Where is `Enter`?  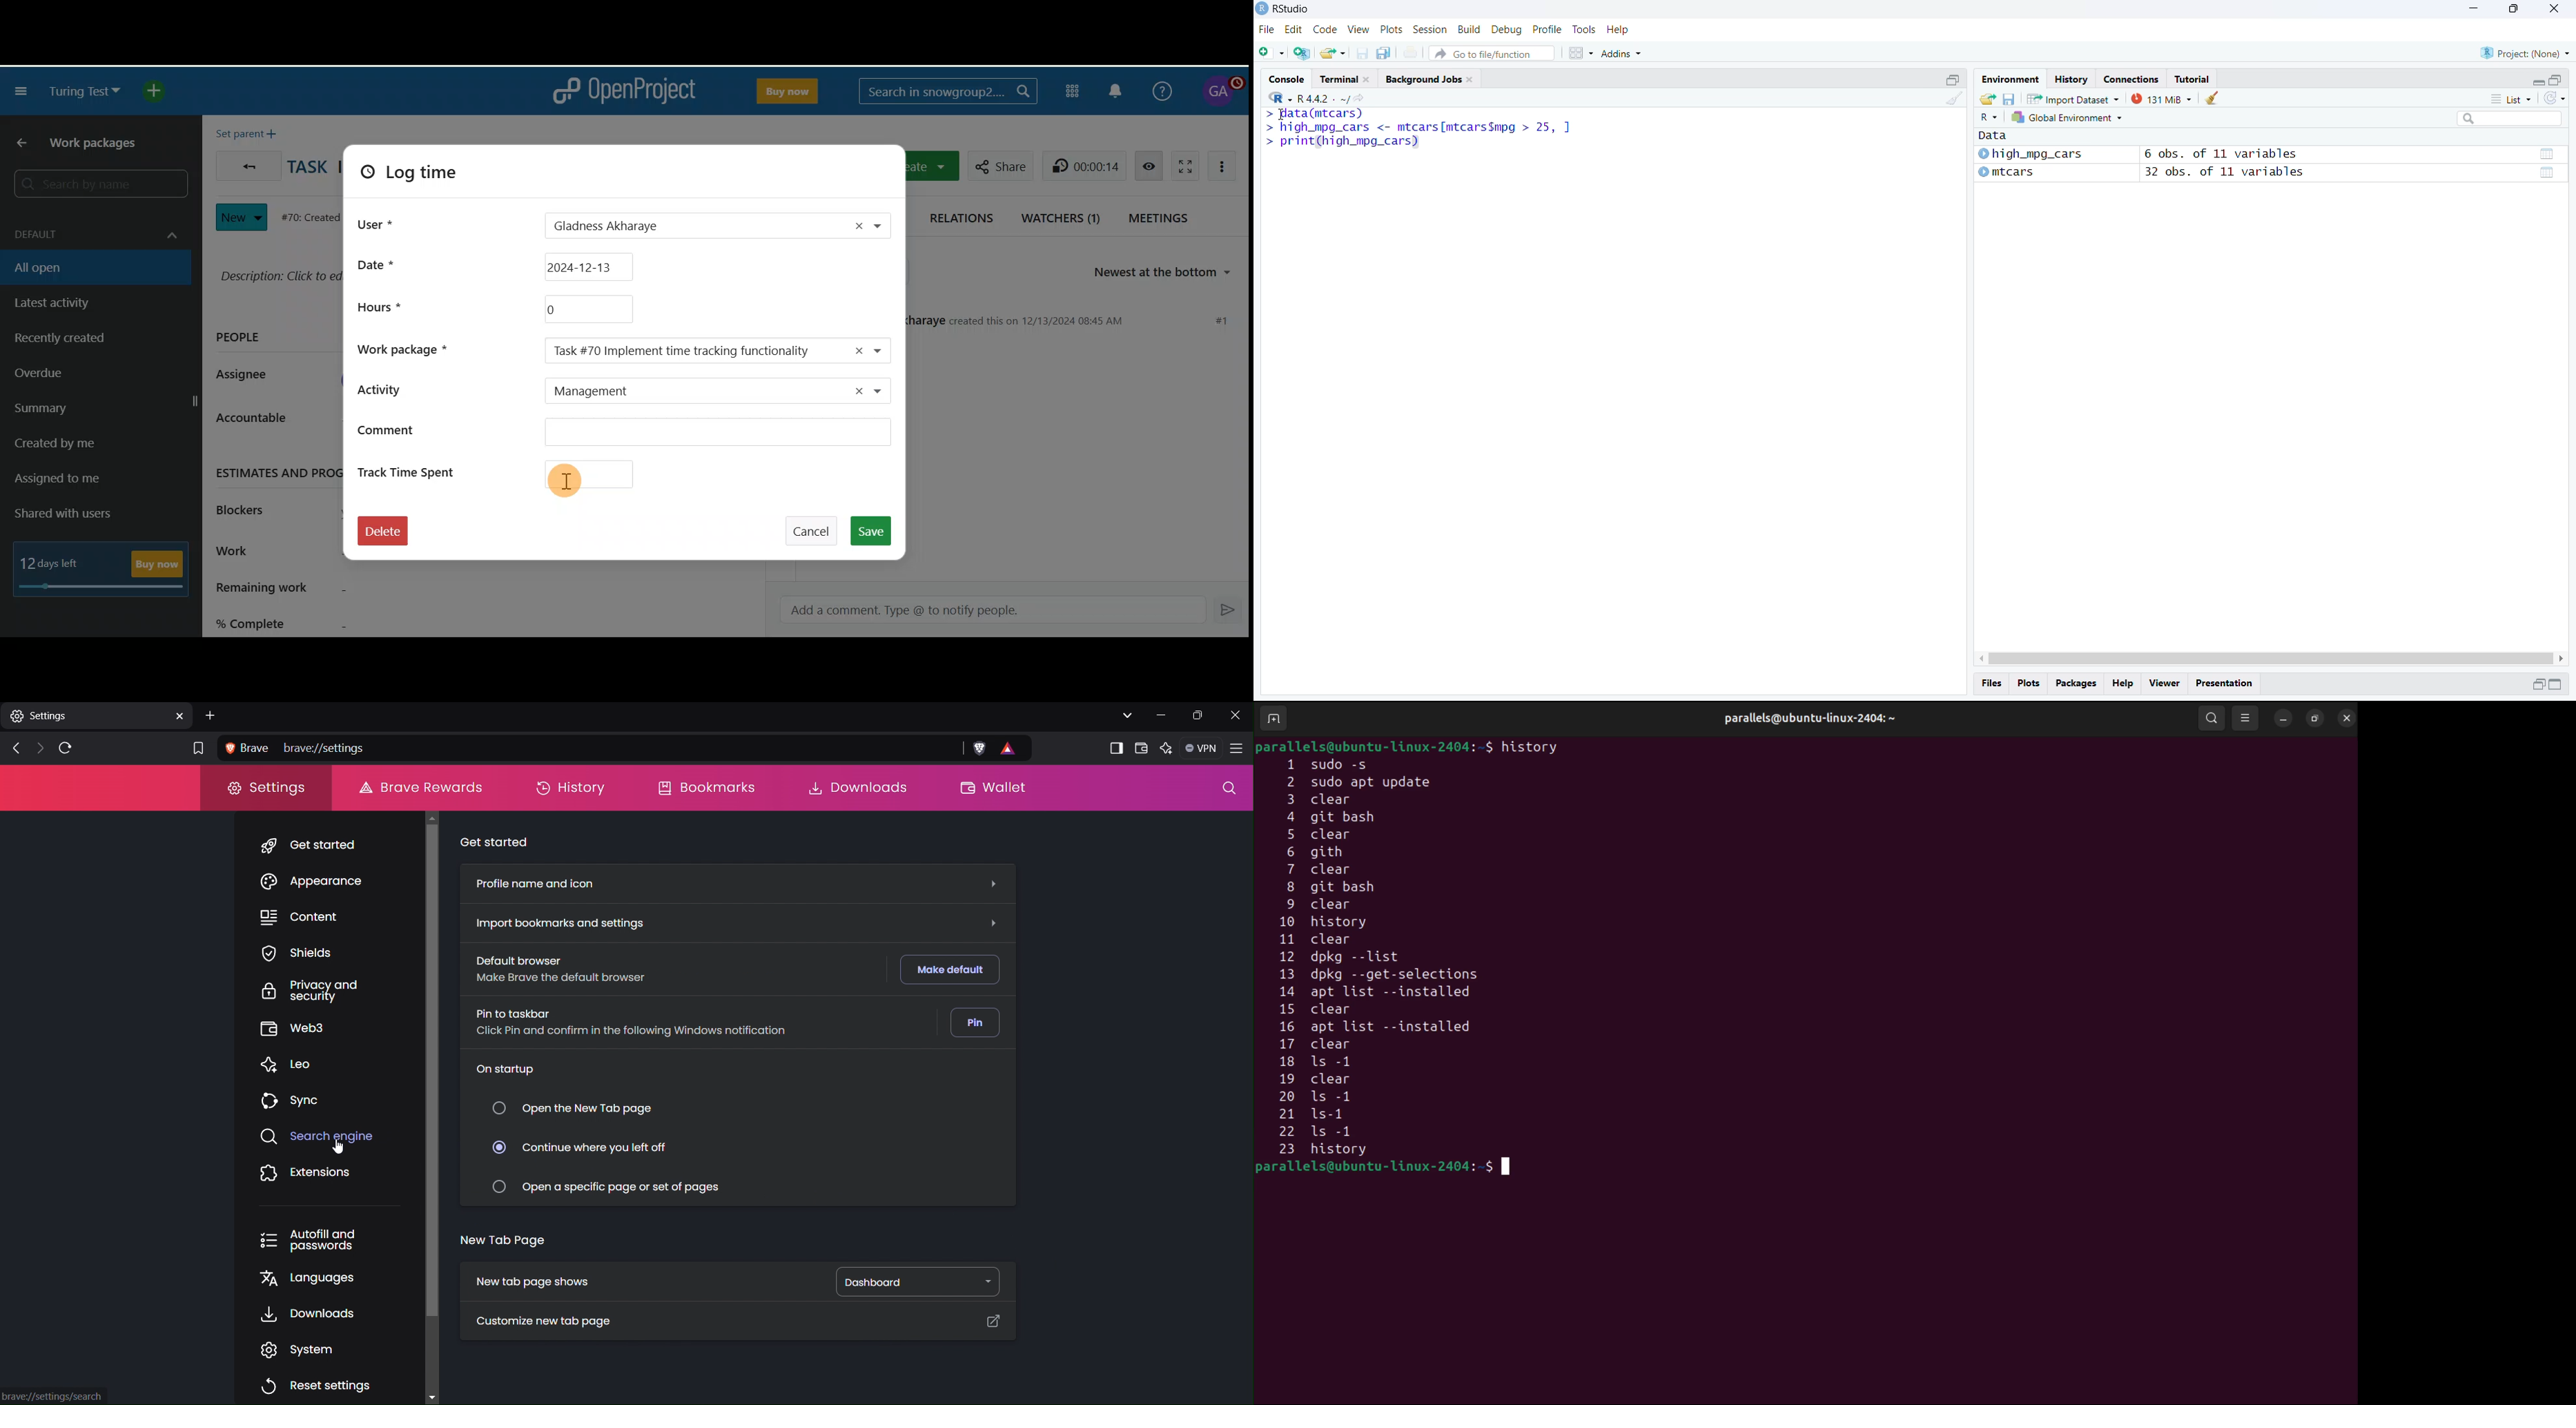
Enter is located at coordinates (1230, 609).